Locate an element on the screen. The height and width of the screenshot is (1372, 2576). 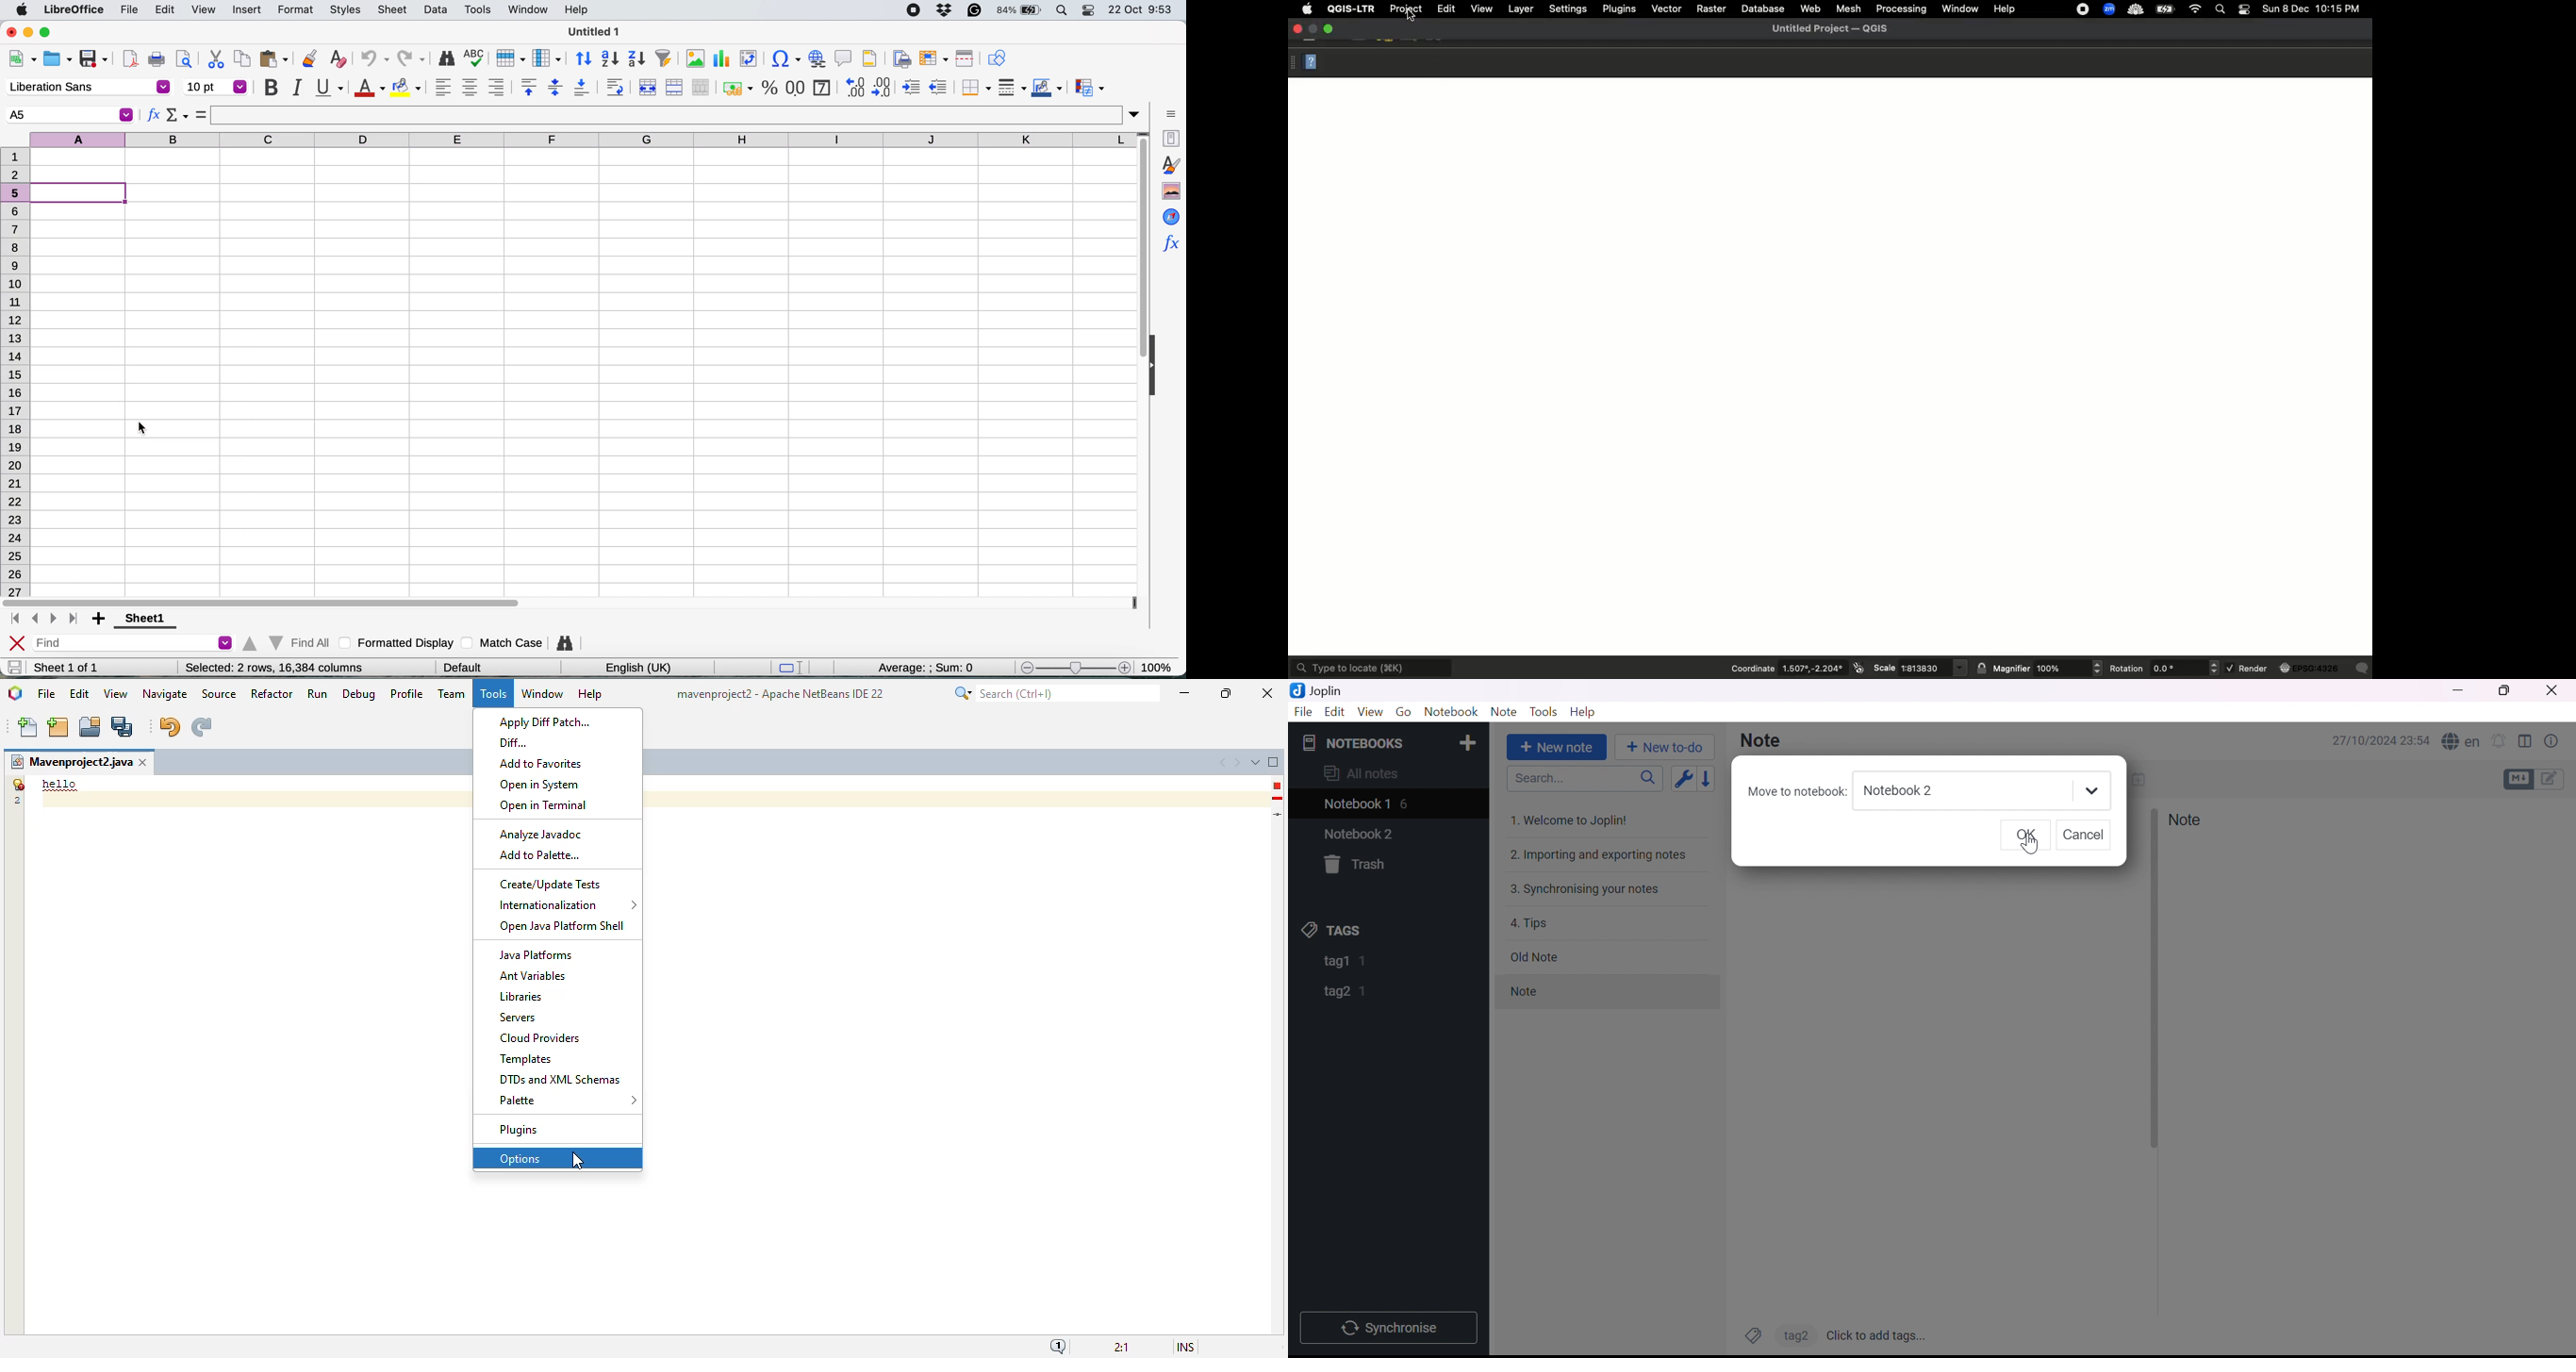
Synchronise is located at coordinates (1387, 1326).